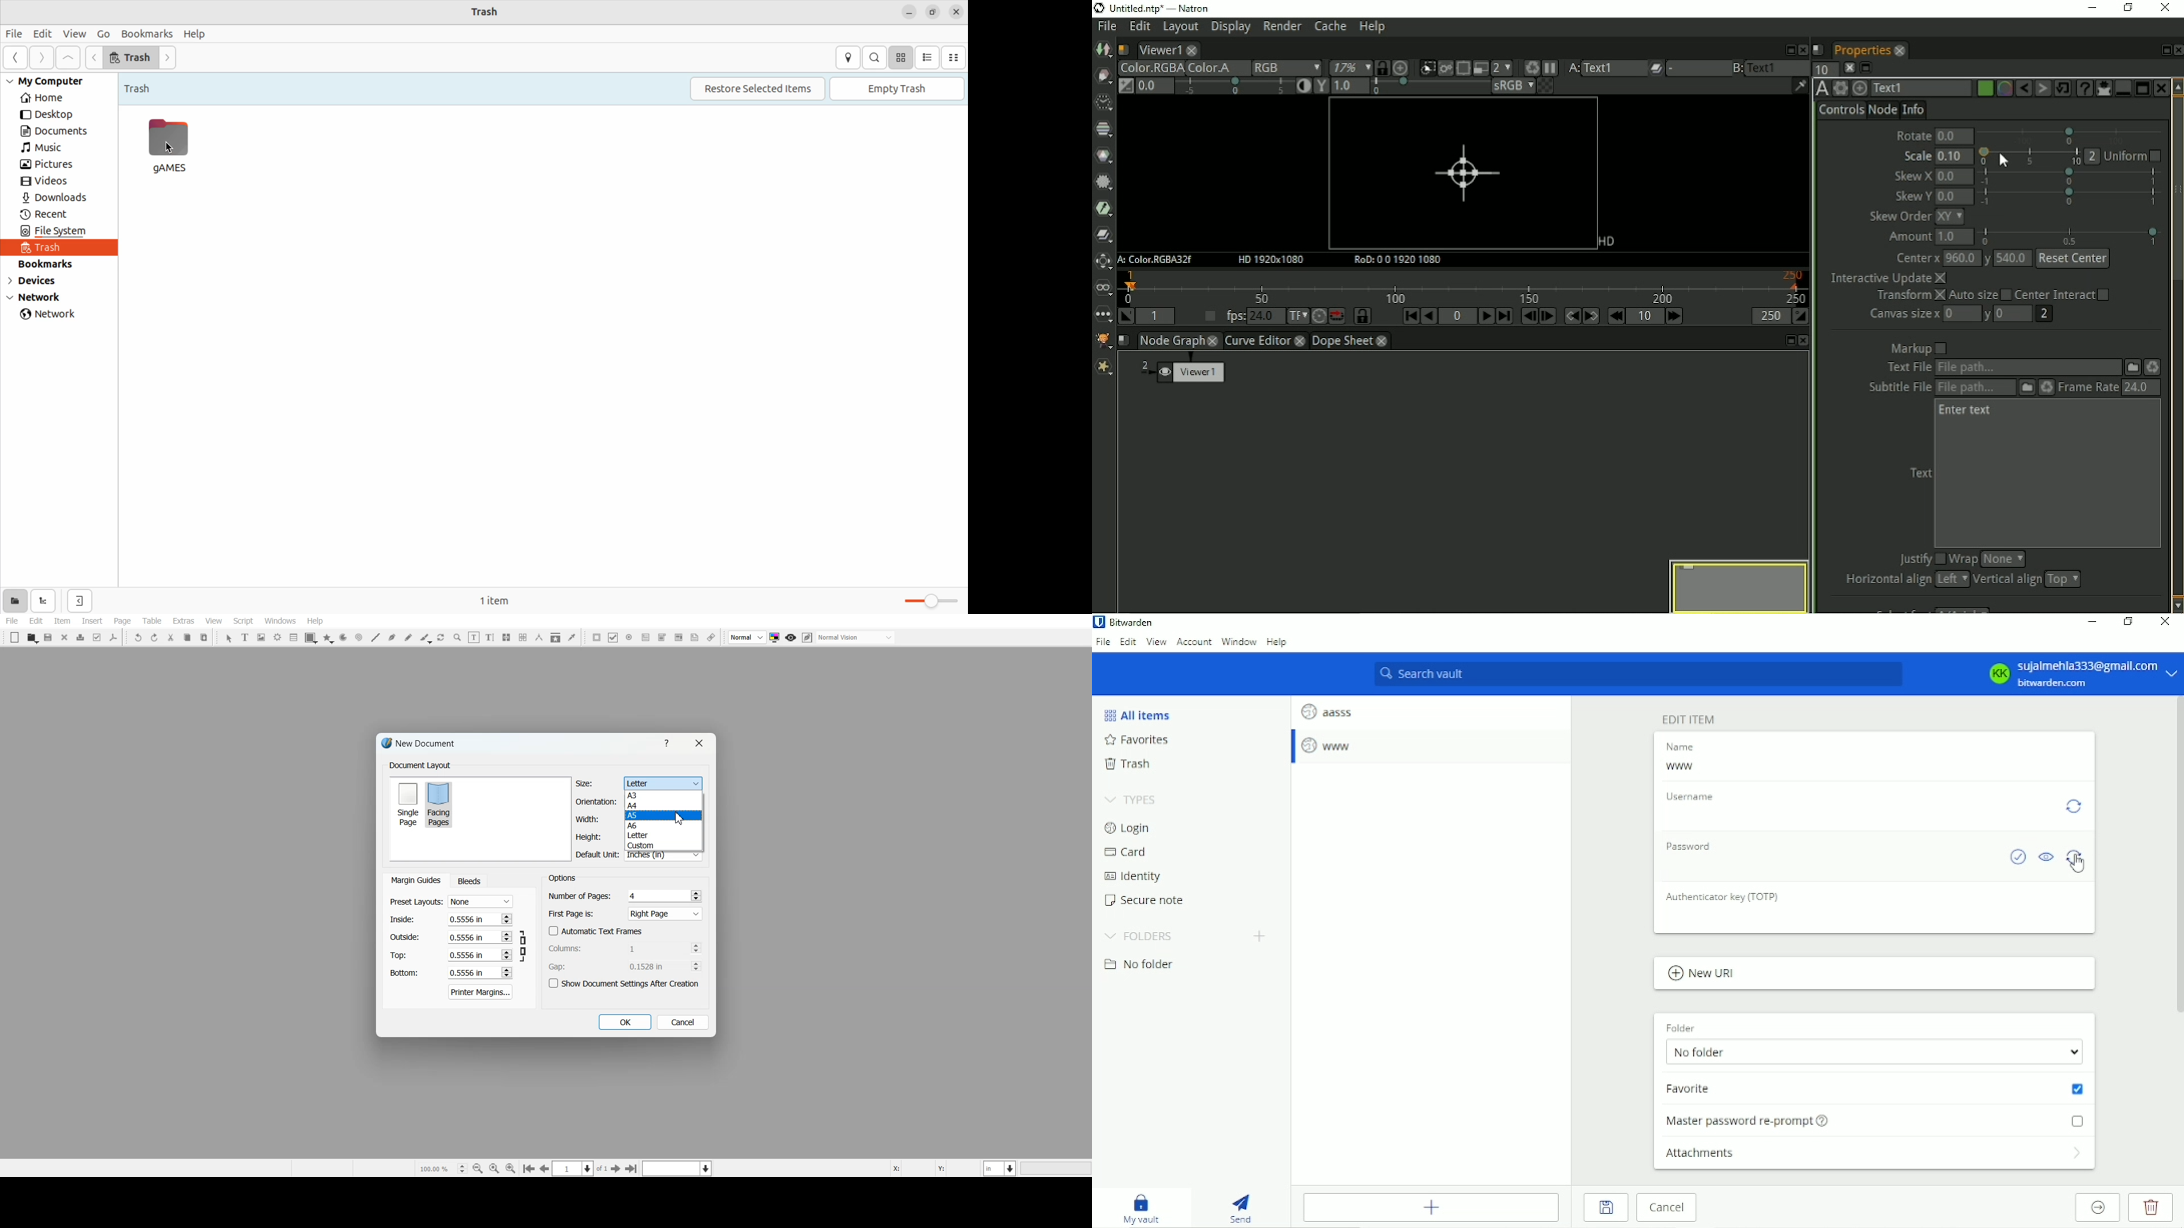  Describe the element at coordinates (1103, 642) in the screenshot. I see `File` at that location.